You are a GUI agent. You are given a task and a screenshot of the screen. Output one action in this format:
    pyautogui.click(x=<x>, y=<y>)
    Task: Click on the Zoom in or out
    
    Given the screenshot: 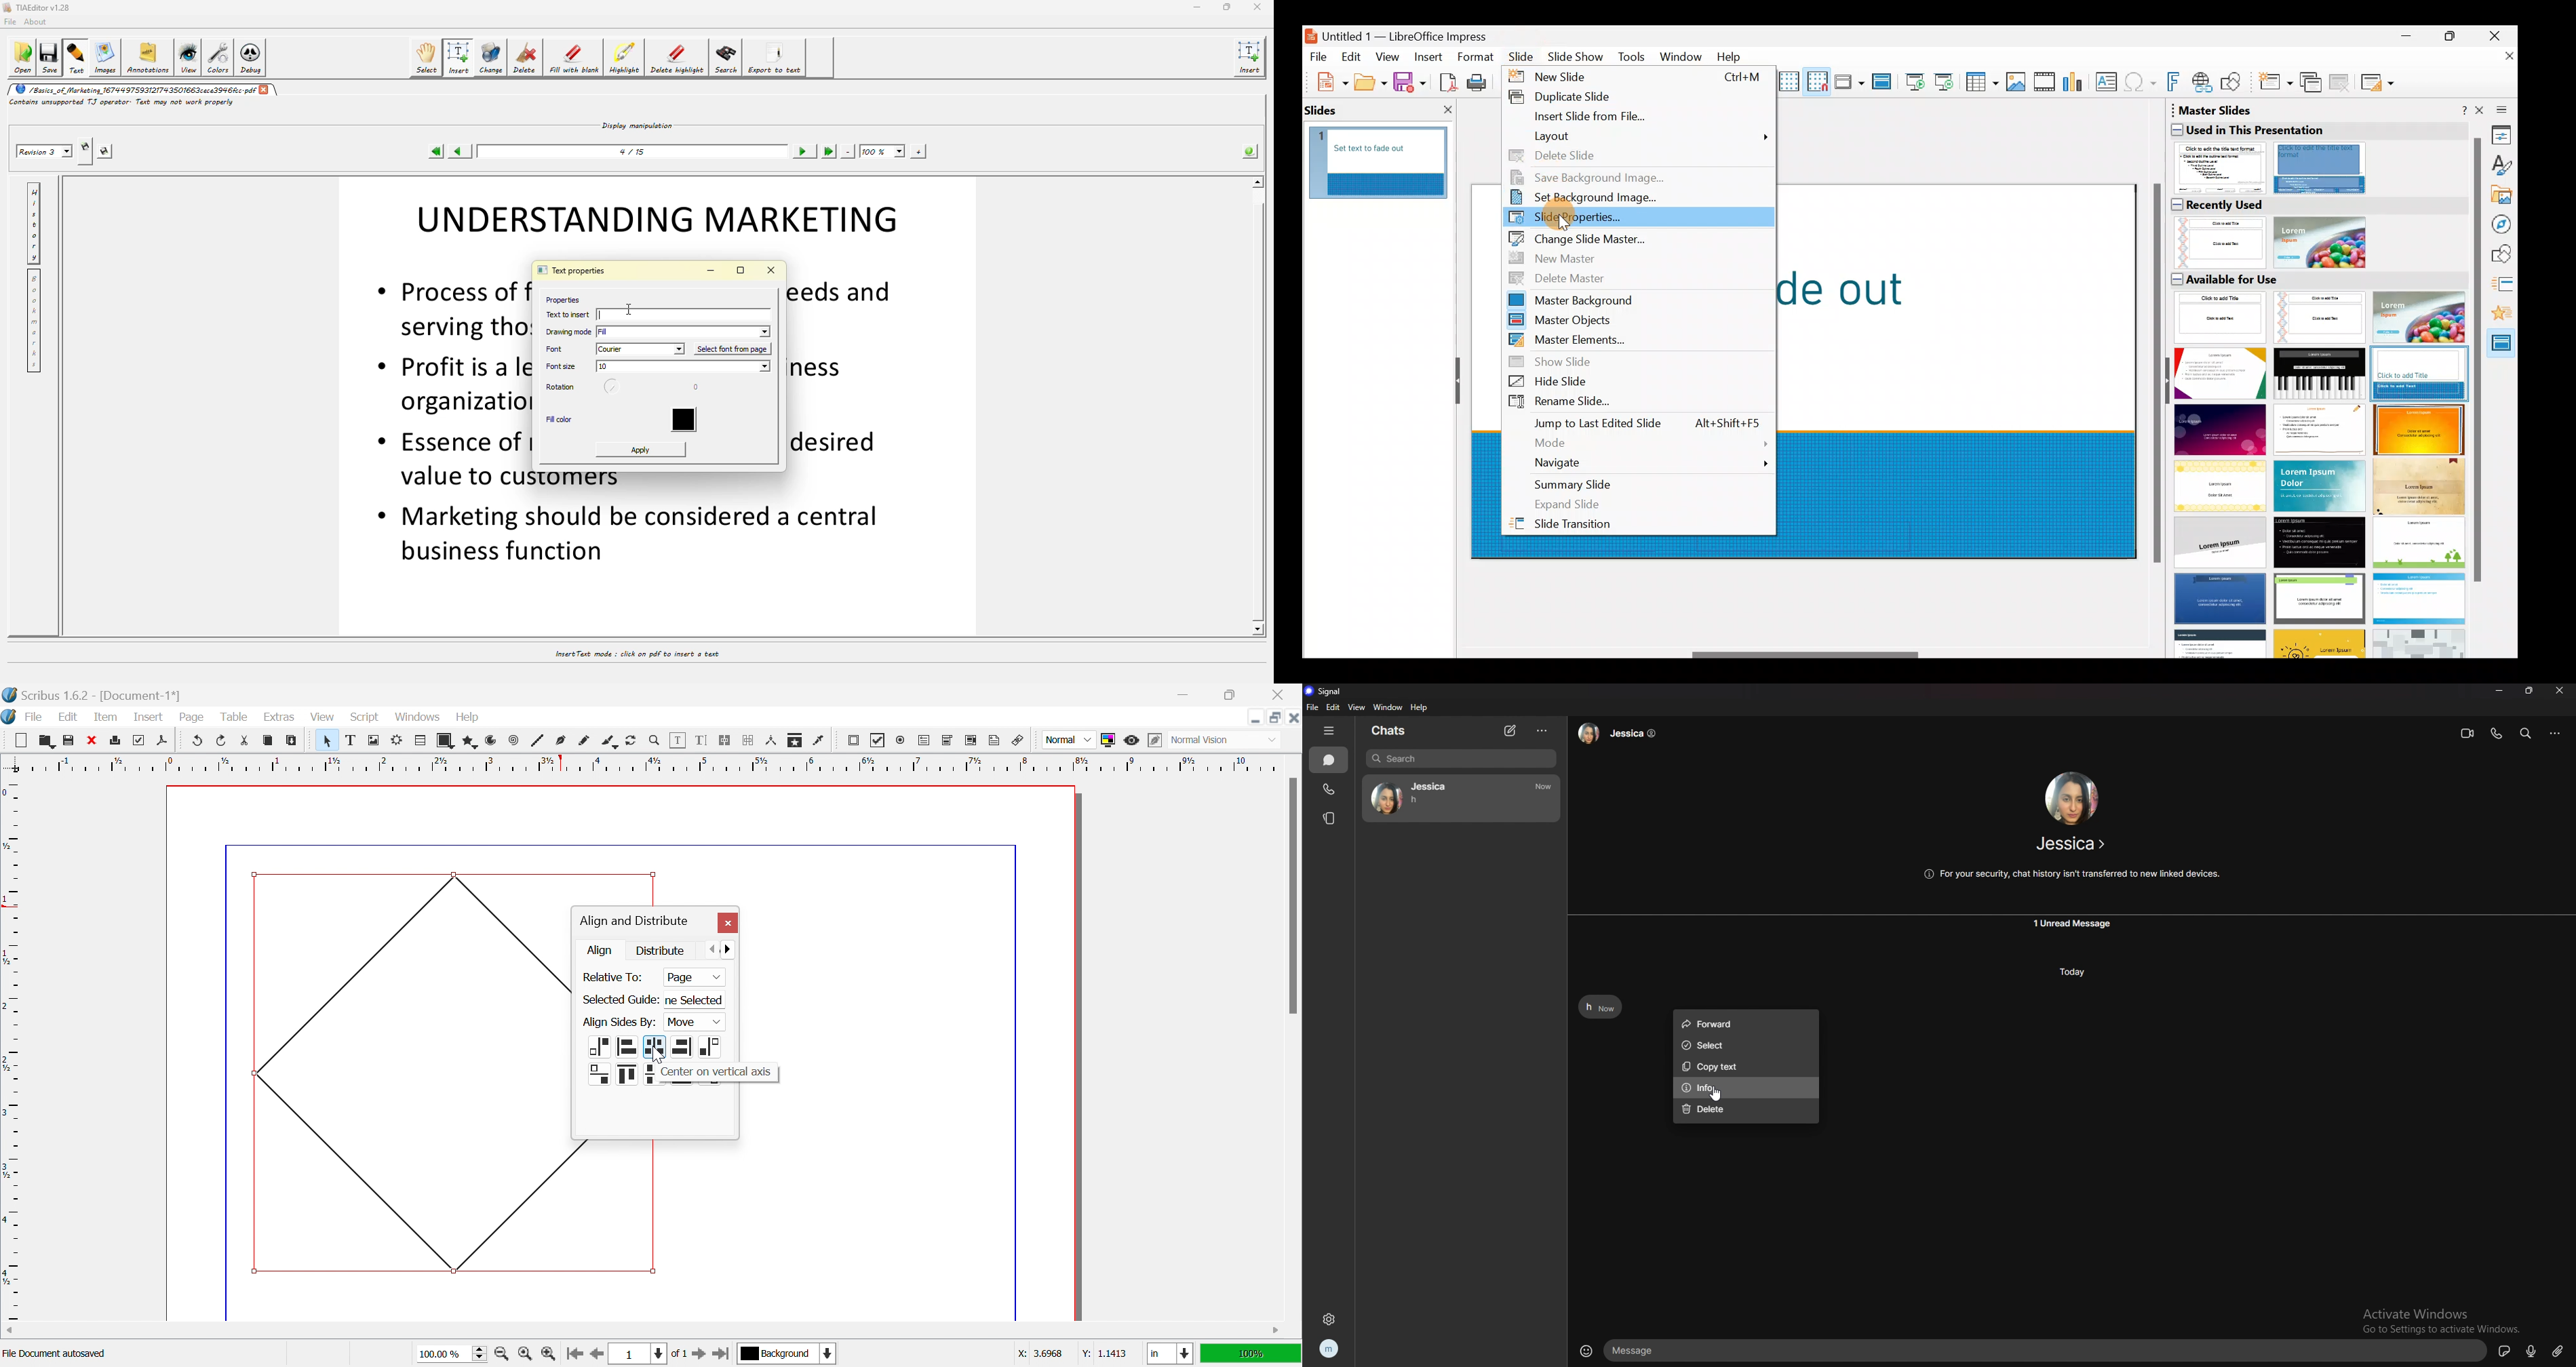 What is the action you would take?
    pyautogui.click(x=655, y=739)
    